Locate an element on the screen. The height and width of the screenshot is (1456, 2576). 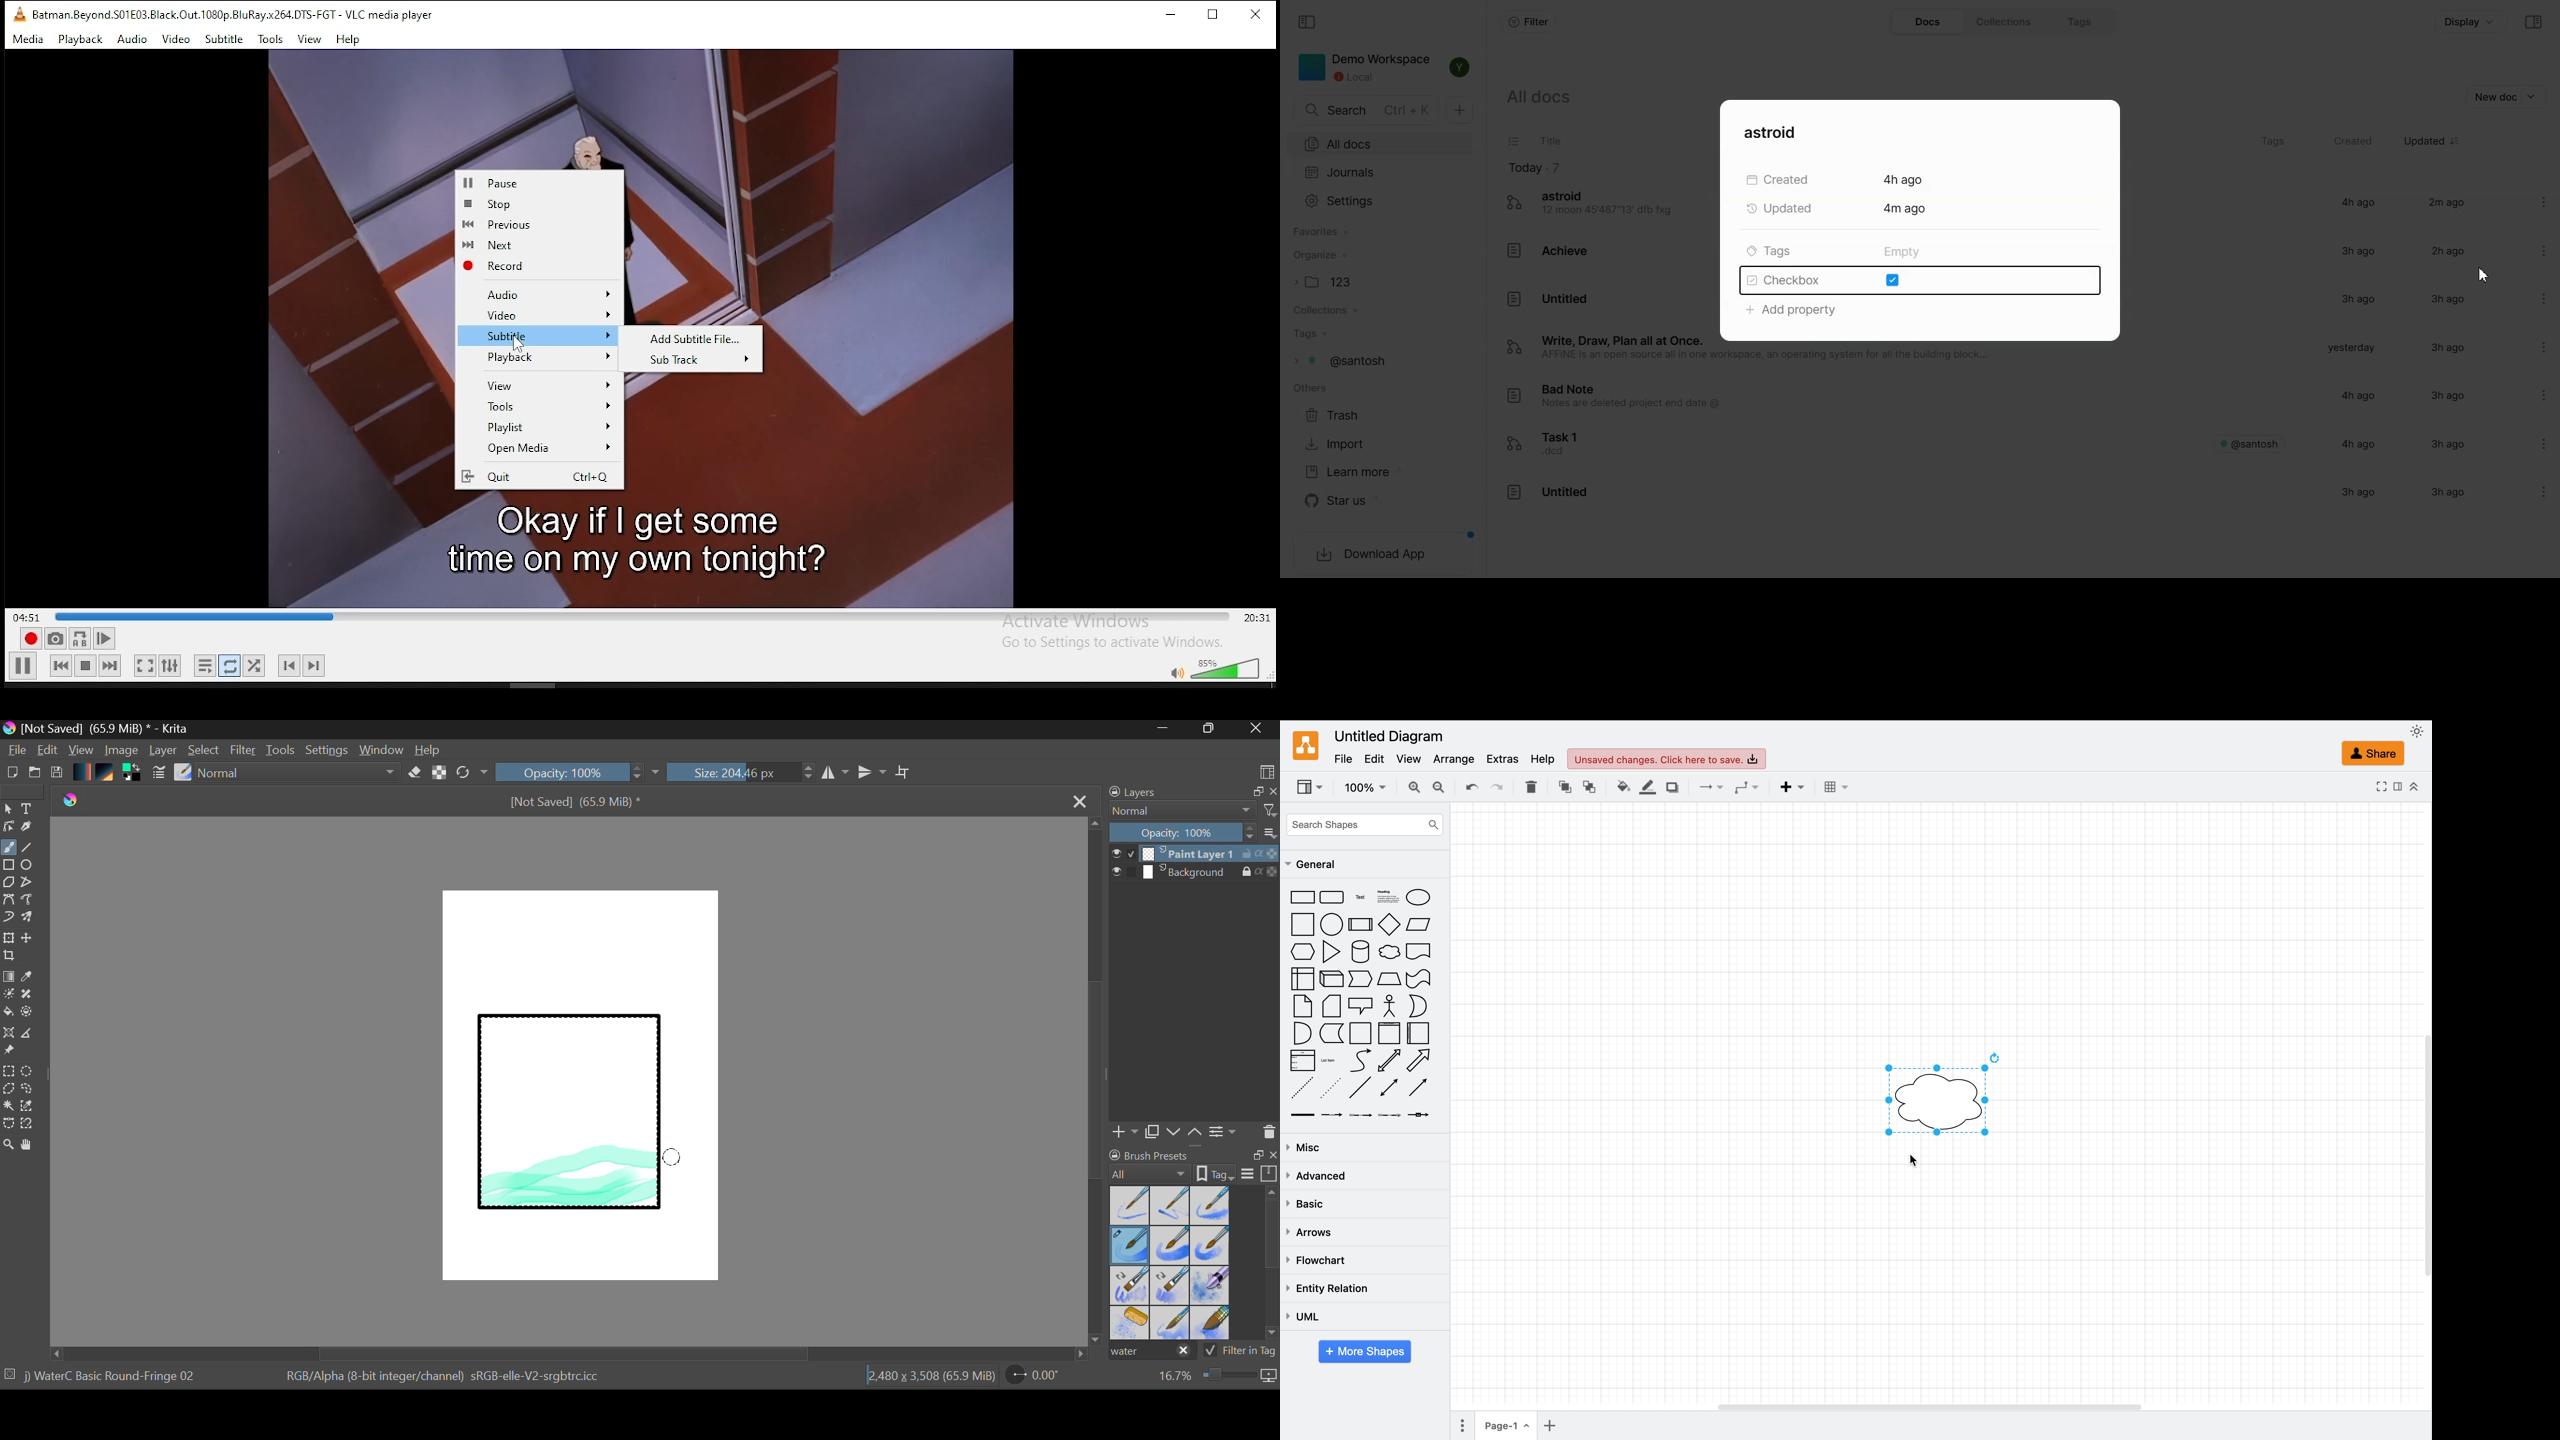
list is located at coordinates (1304, 1060).